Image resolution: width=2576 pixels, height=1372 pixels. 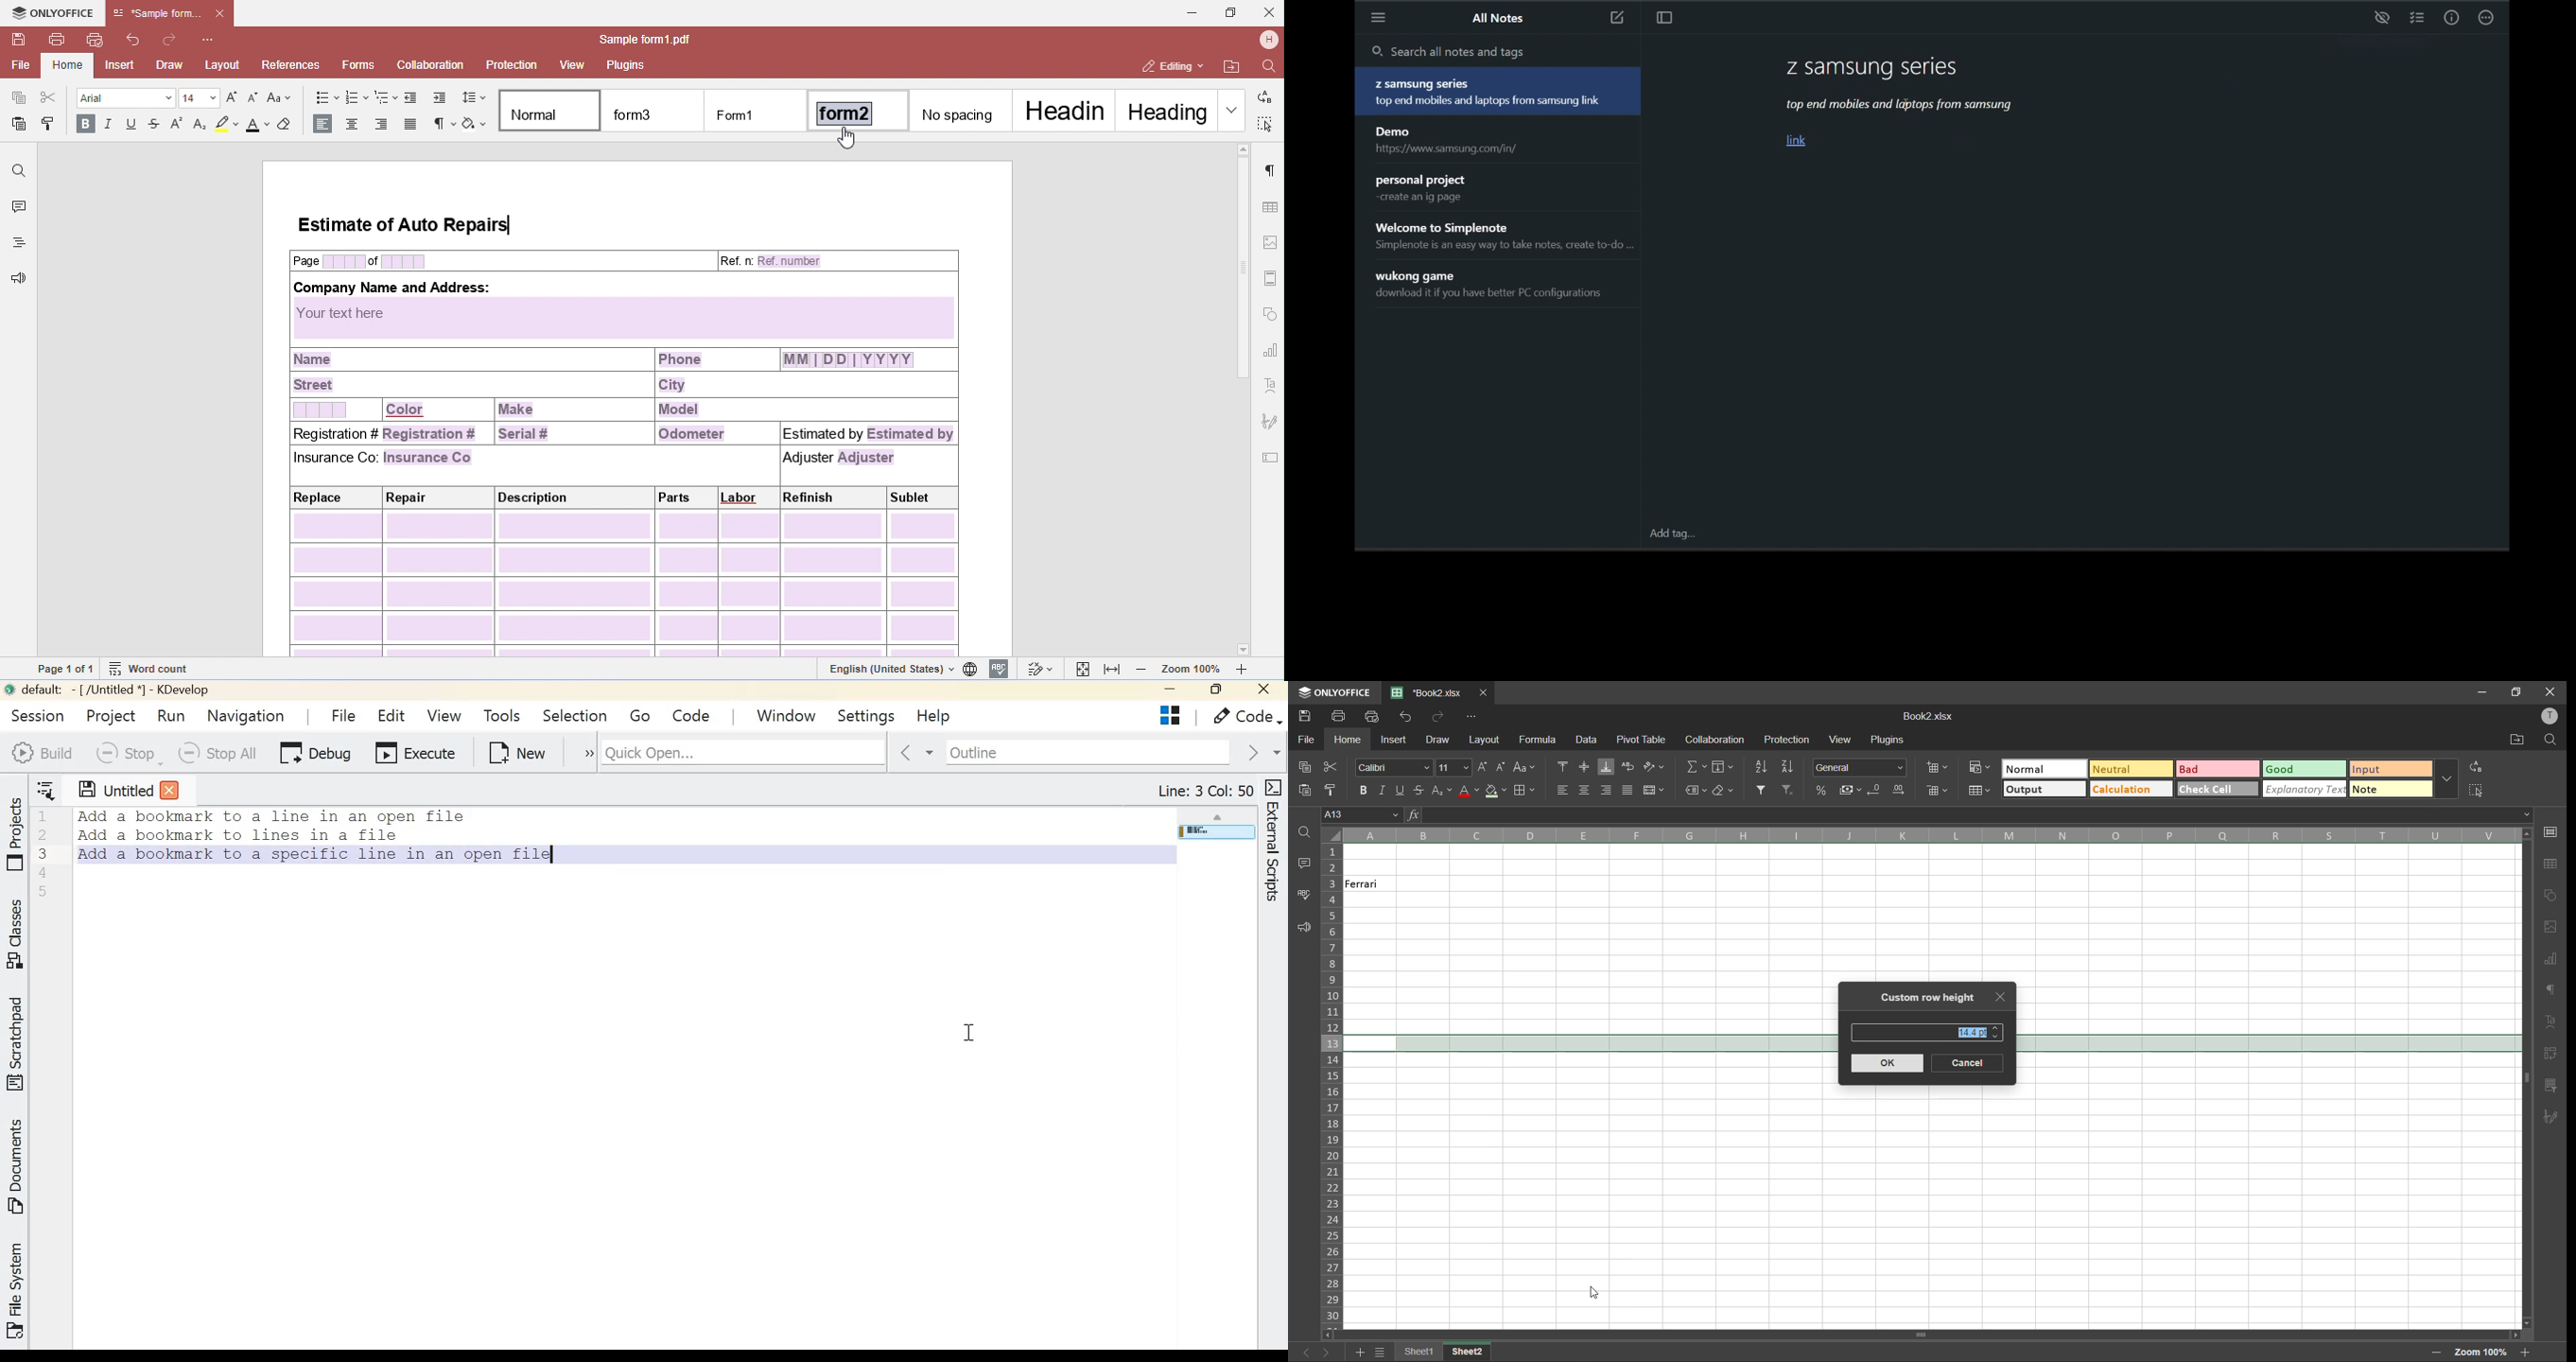 What do you see at coordinates (2389, 768) in the screenshot?
I see `input` at bounding box center [2389, 768].